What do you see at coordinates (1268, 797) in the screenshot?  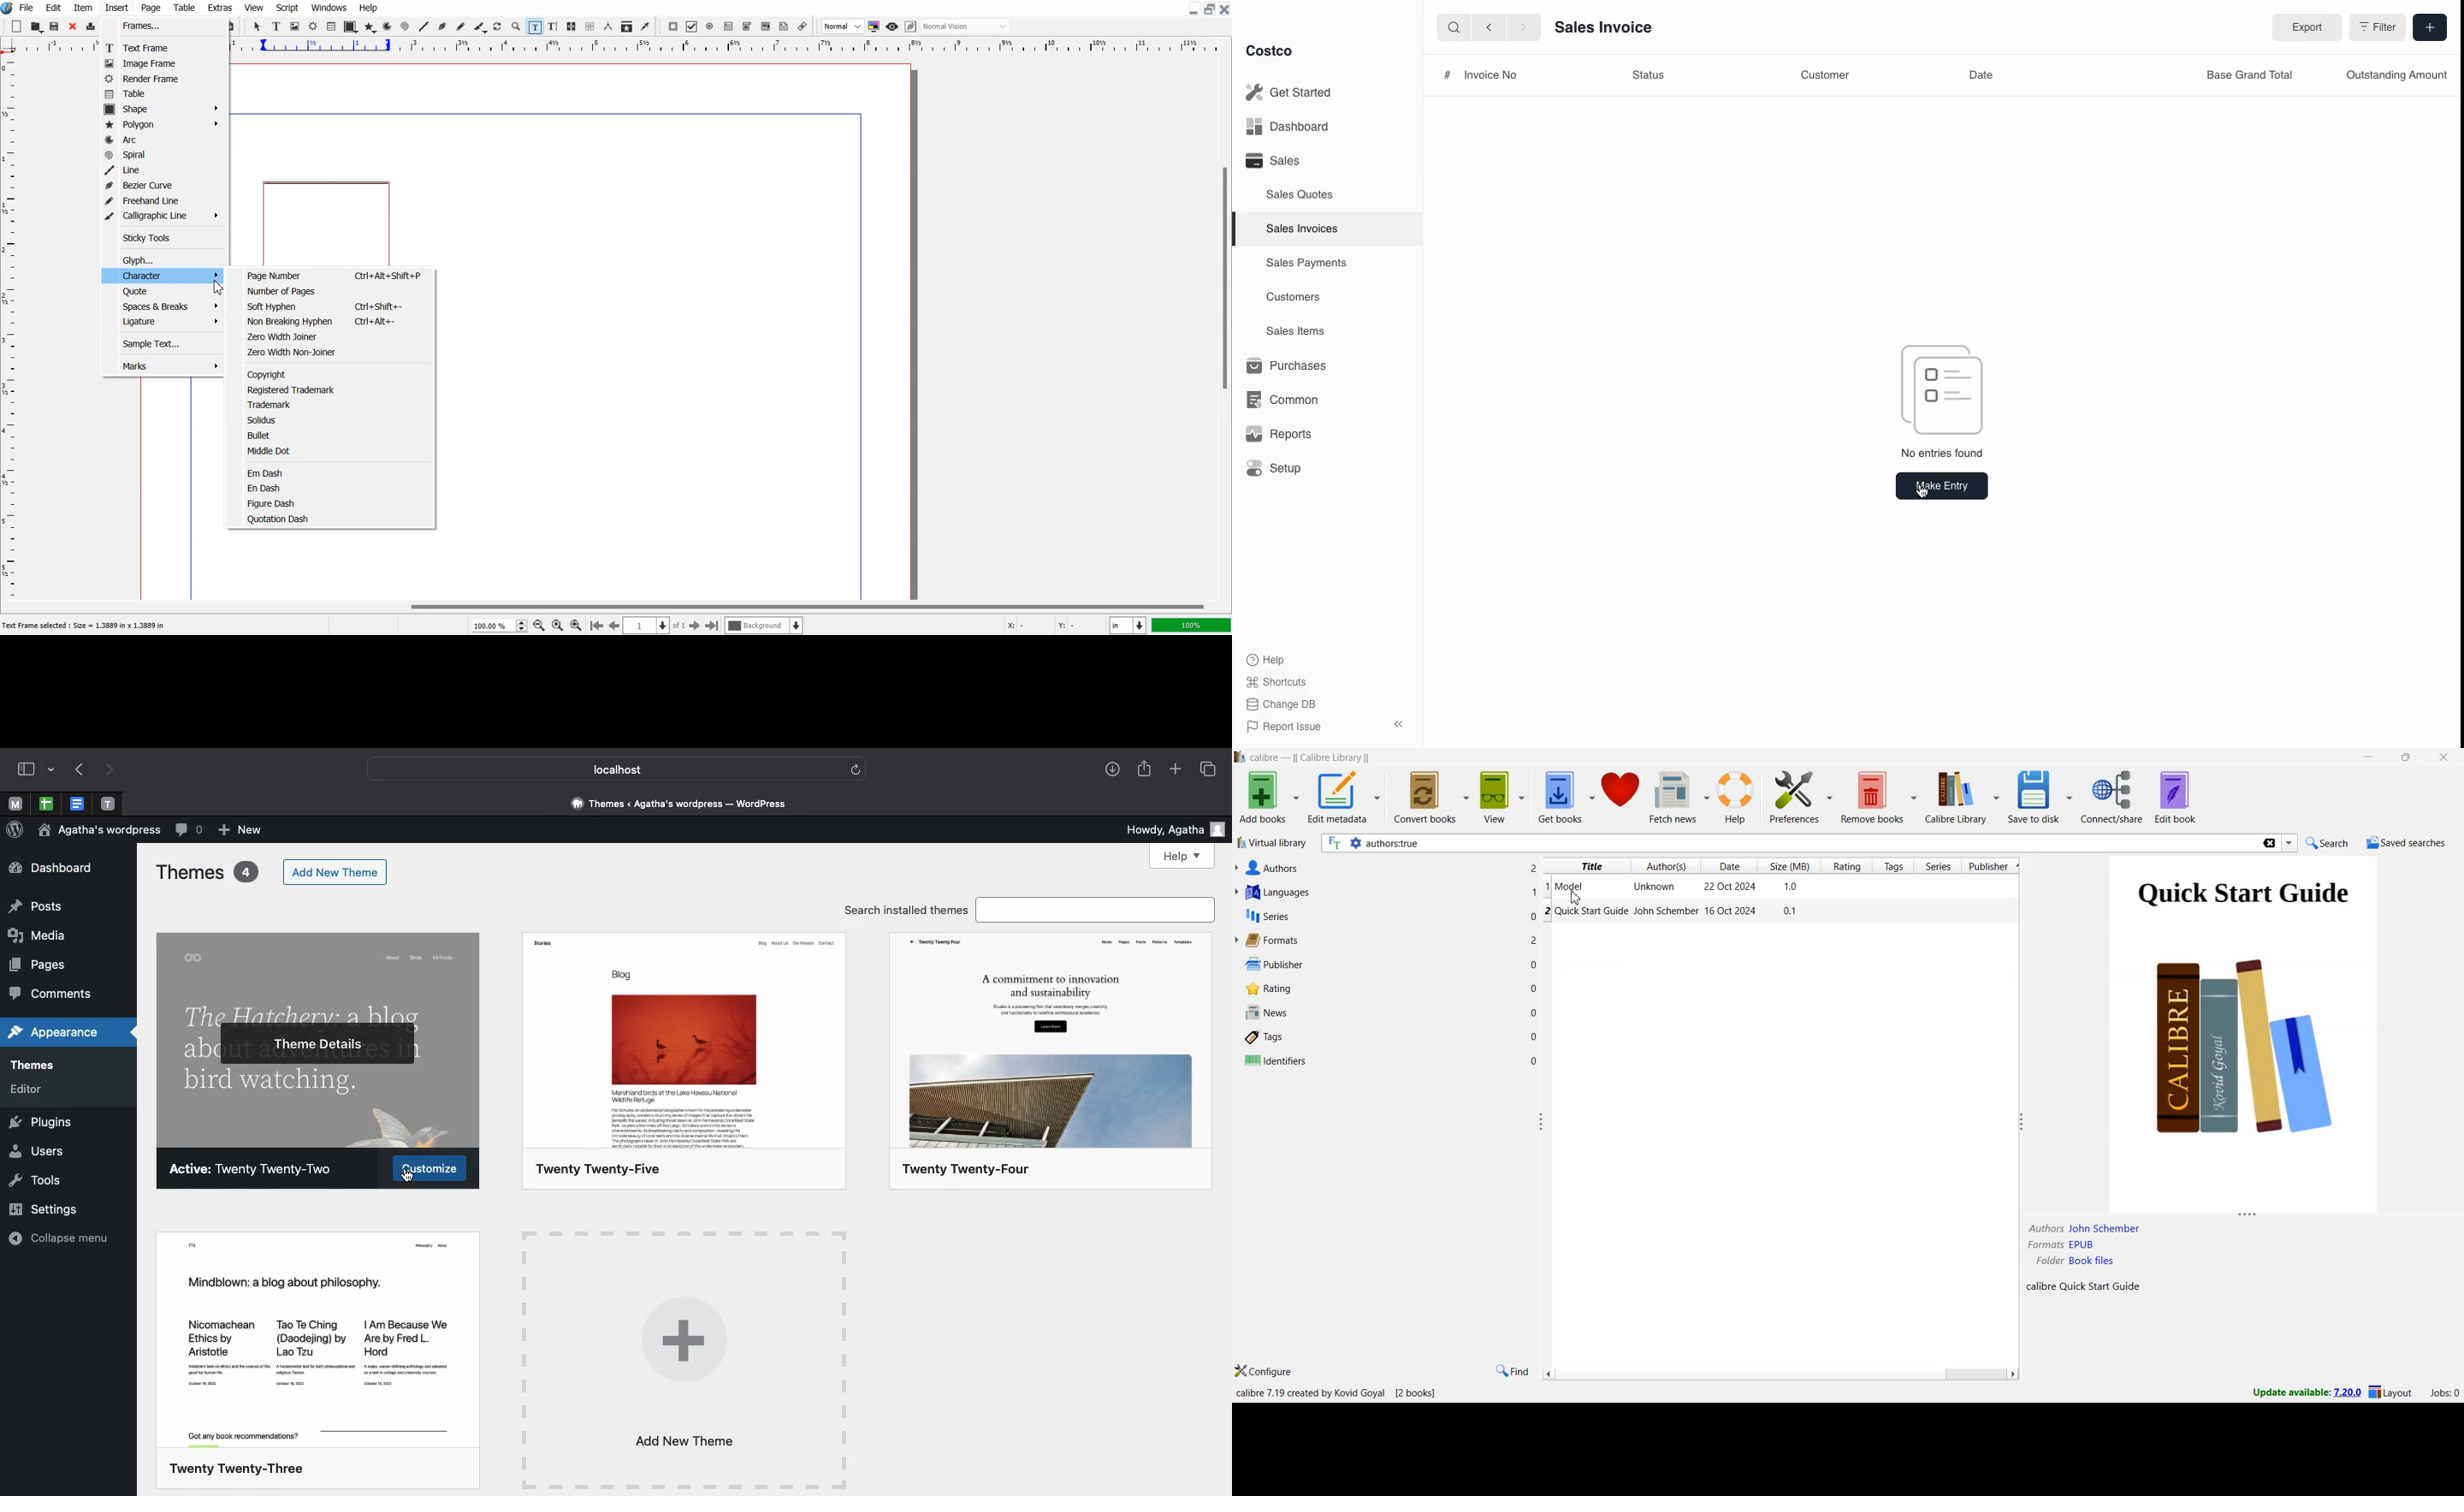 I see `add books` at bounding box center [1268, 797].